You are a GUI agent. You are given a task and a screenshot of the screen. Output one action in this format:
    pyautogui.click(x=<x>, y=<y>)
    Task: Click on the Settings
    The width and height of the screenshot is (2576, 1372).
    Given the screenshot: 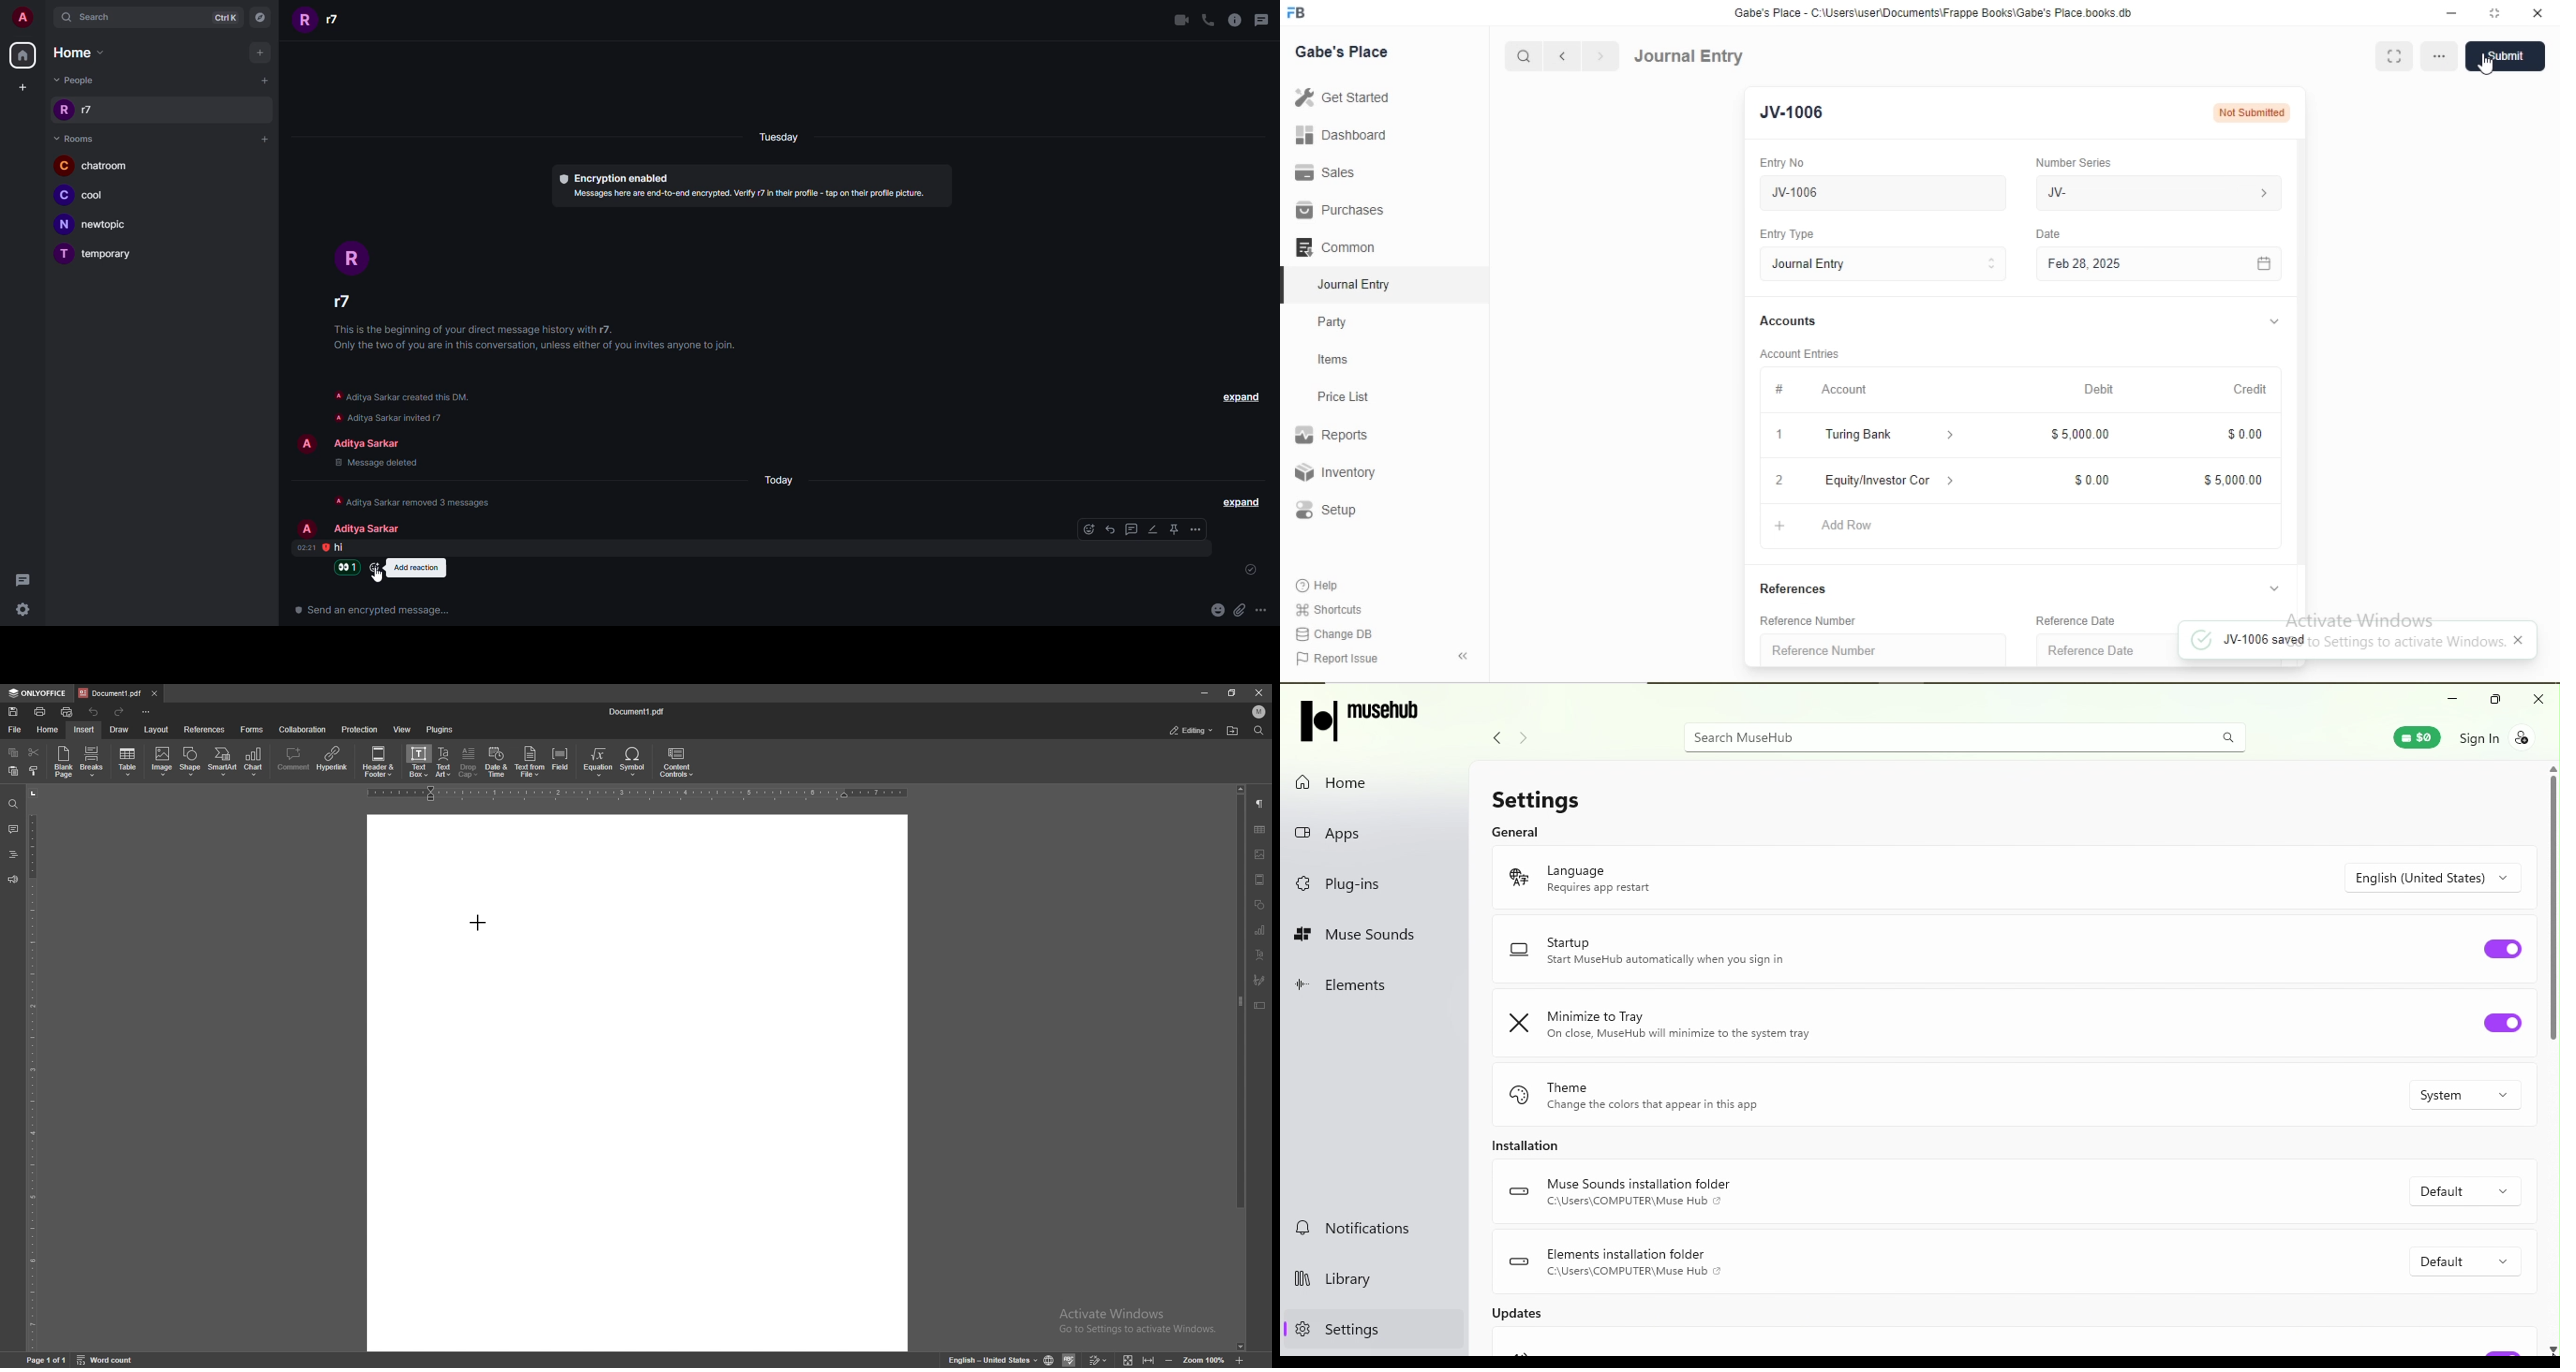 What is the action you would take?
    pyautogui.click(x=27, y=611)
    